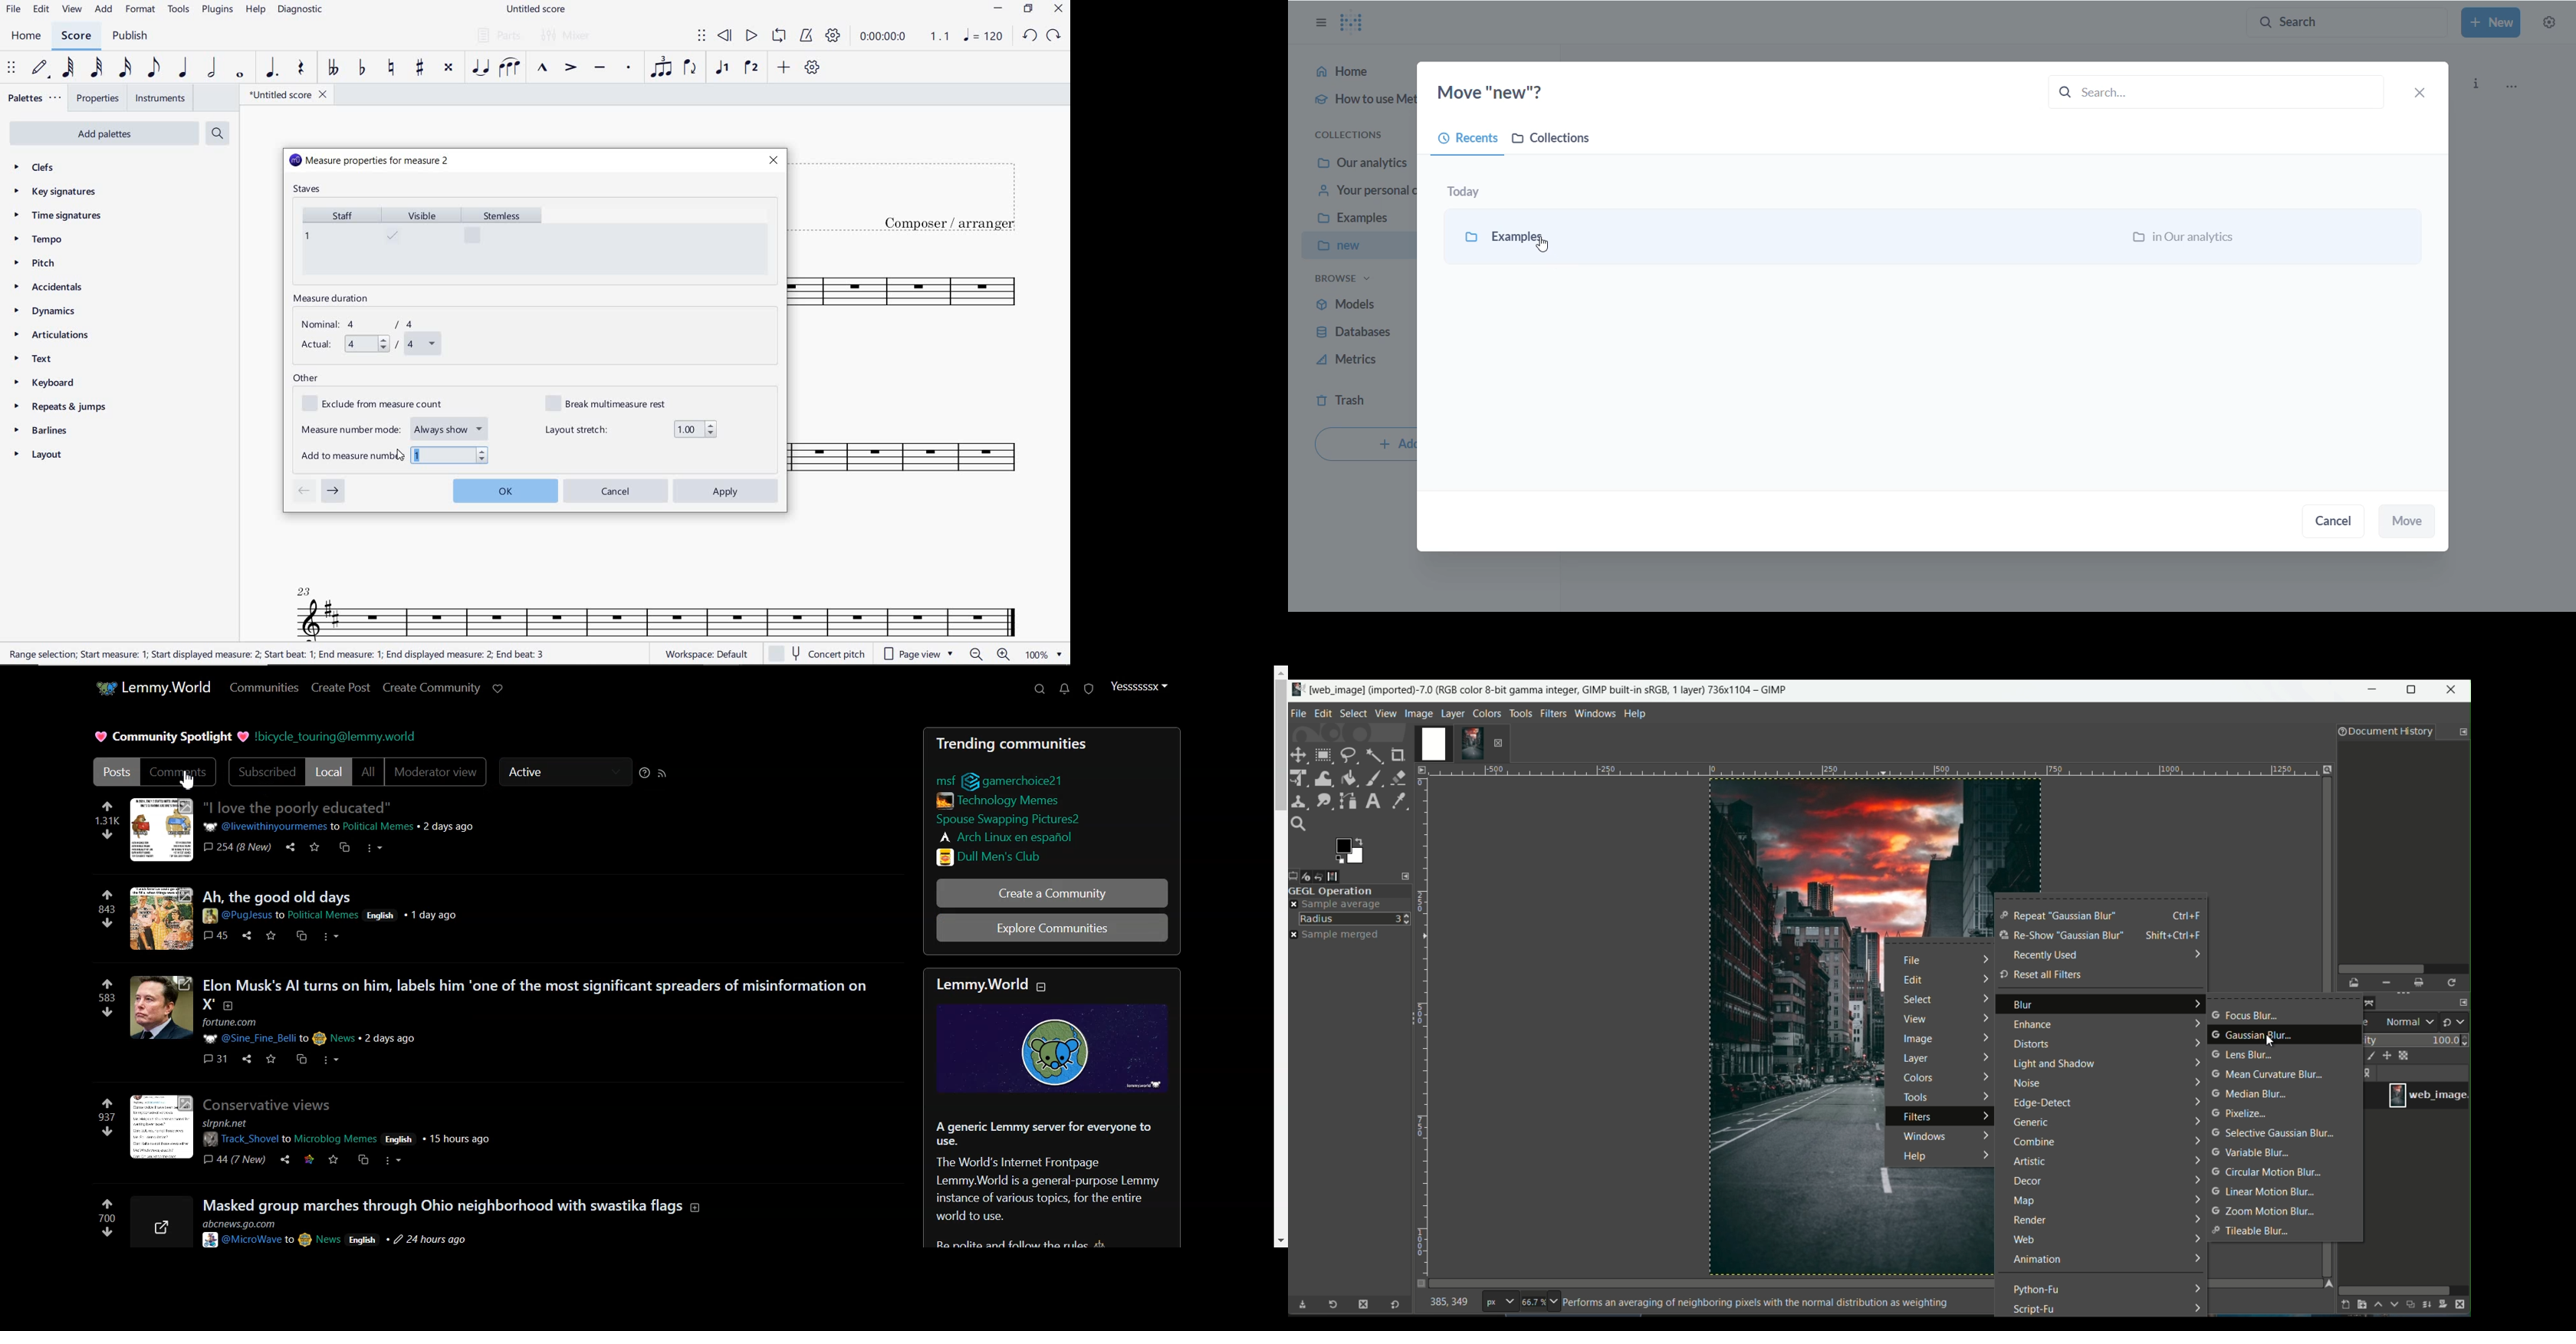  Describe the element at coordinates (369, 345) in the screenshot. I see `actual` at that location.